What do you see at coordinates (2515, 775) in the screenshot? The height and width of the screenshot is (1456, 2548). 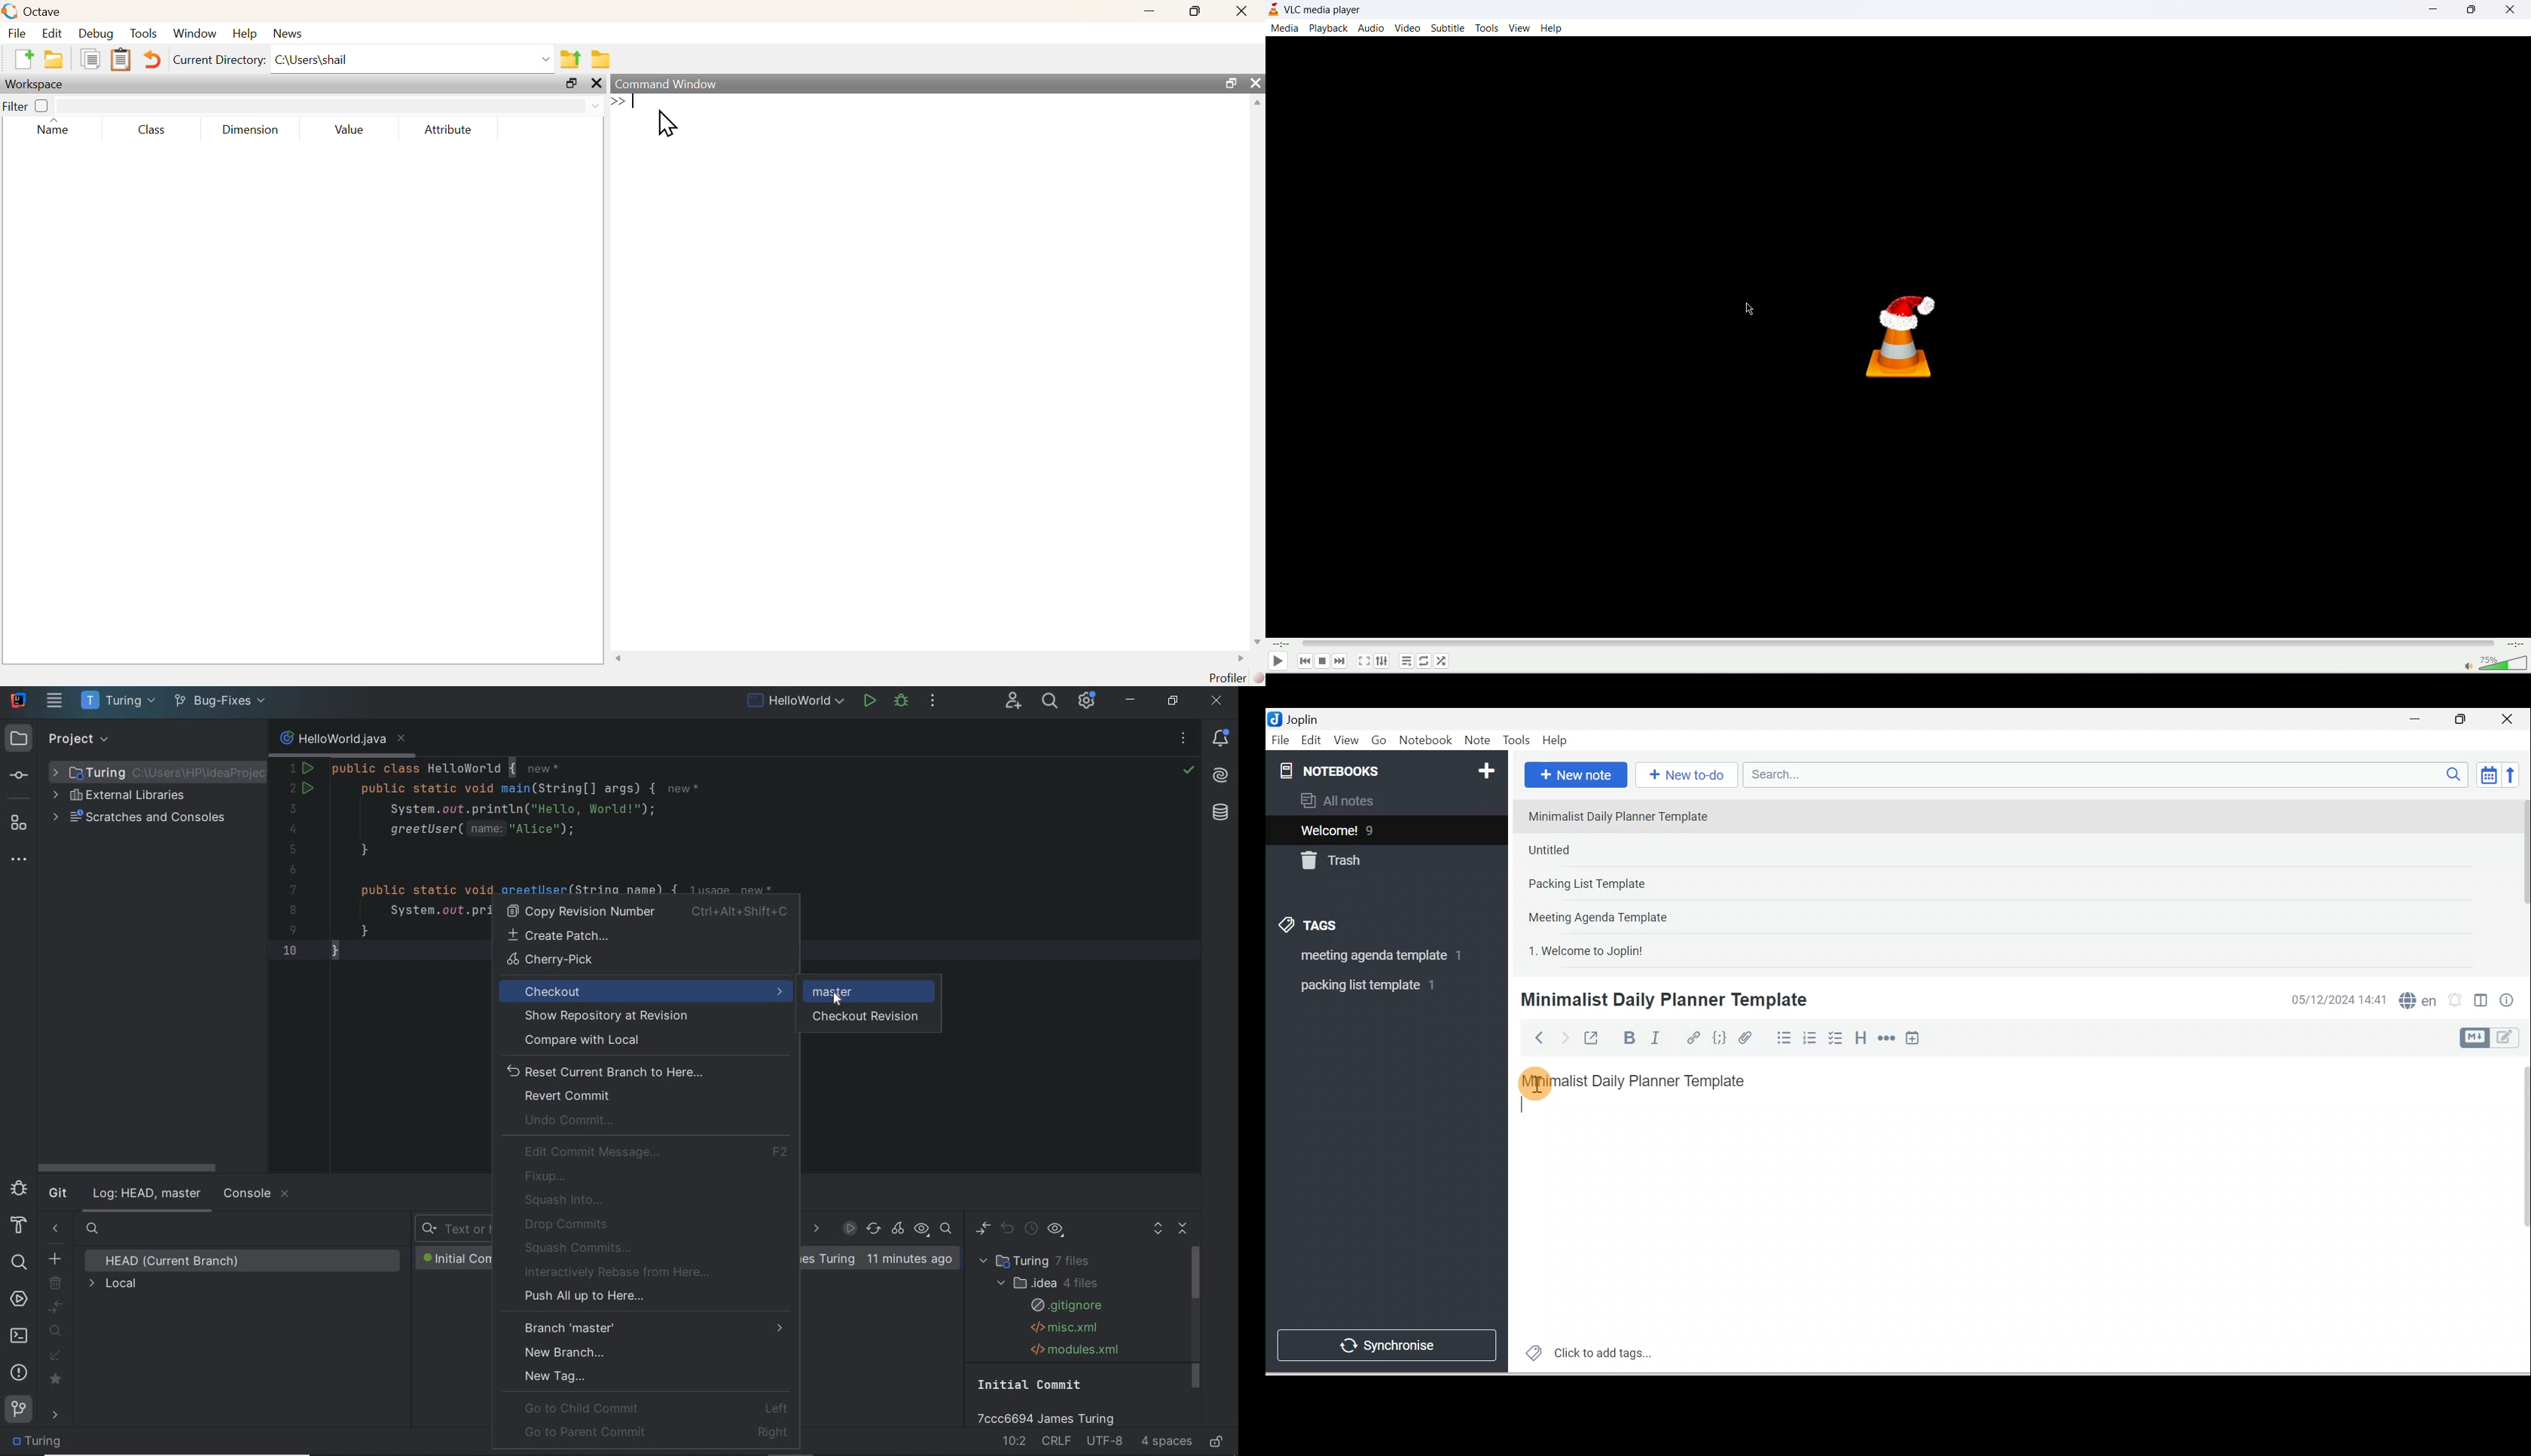 I see `Reverse sort` at bounding box center [2515, 775].